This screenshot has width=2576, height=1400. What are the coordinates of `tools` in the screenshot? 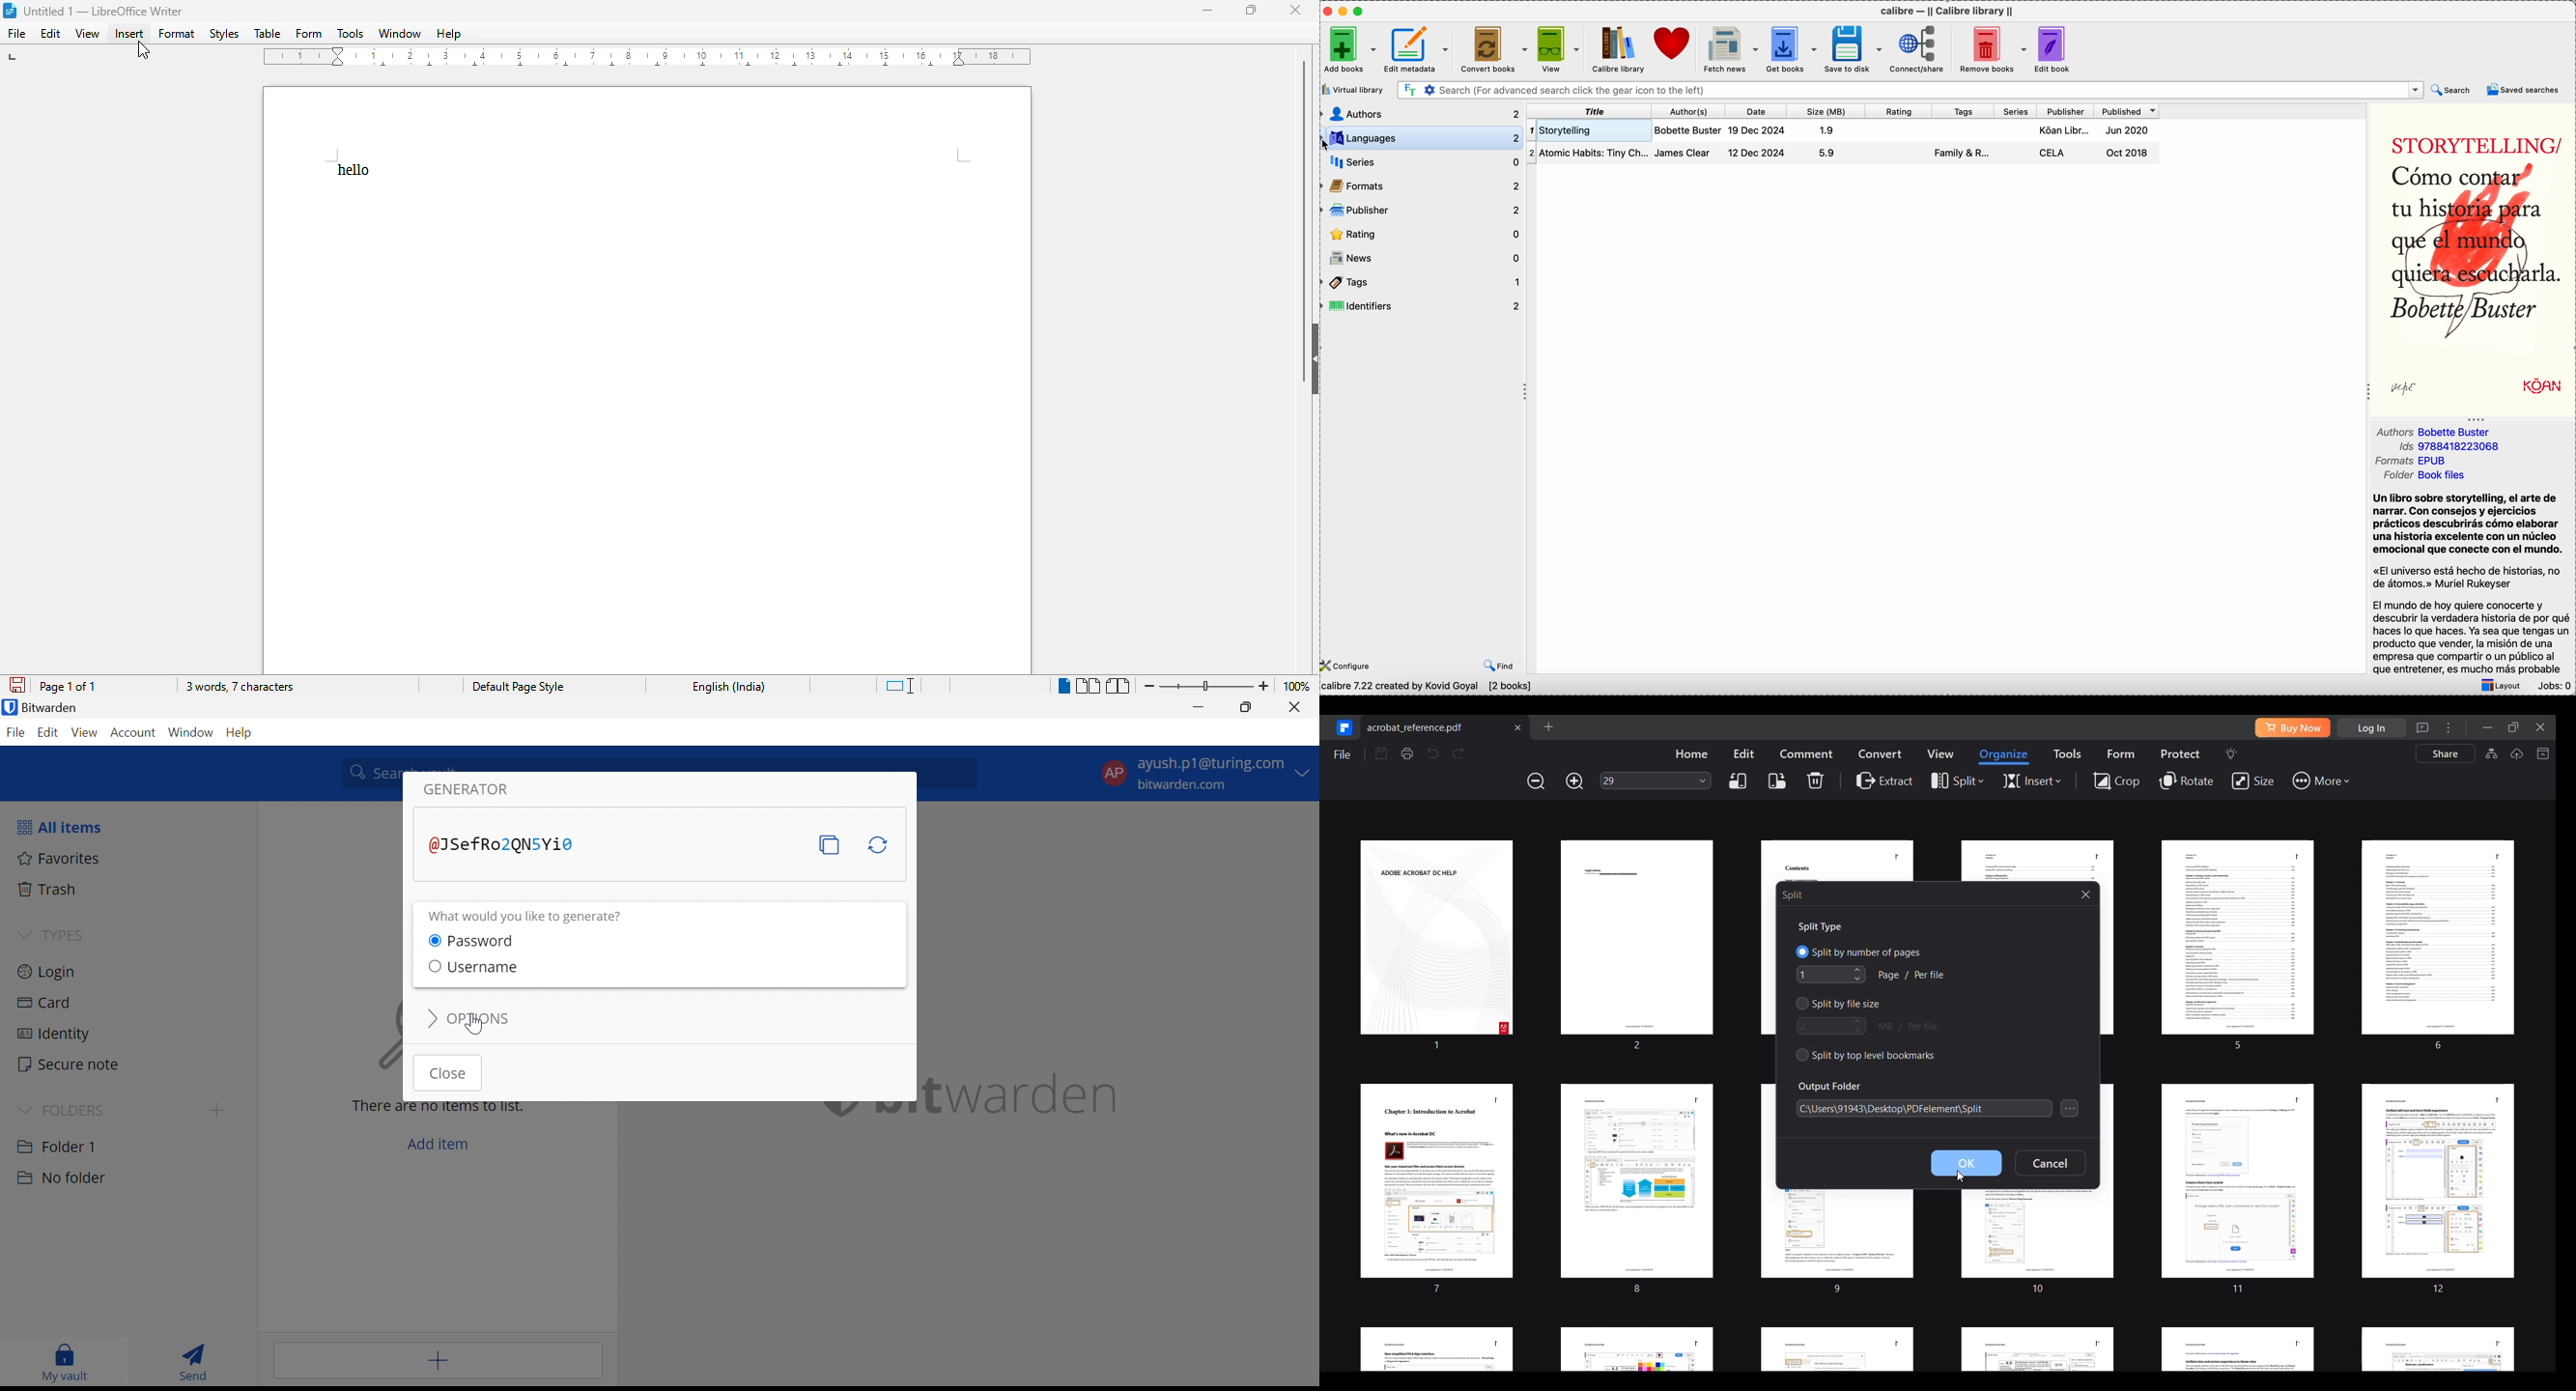 It's located at (350, 33).